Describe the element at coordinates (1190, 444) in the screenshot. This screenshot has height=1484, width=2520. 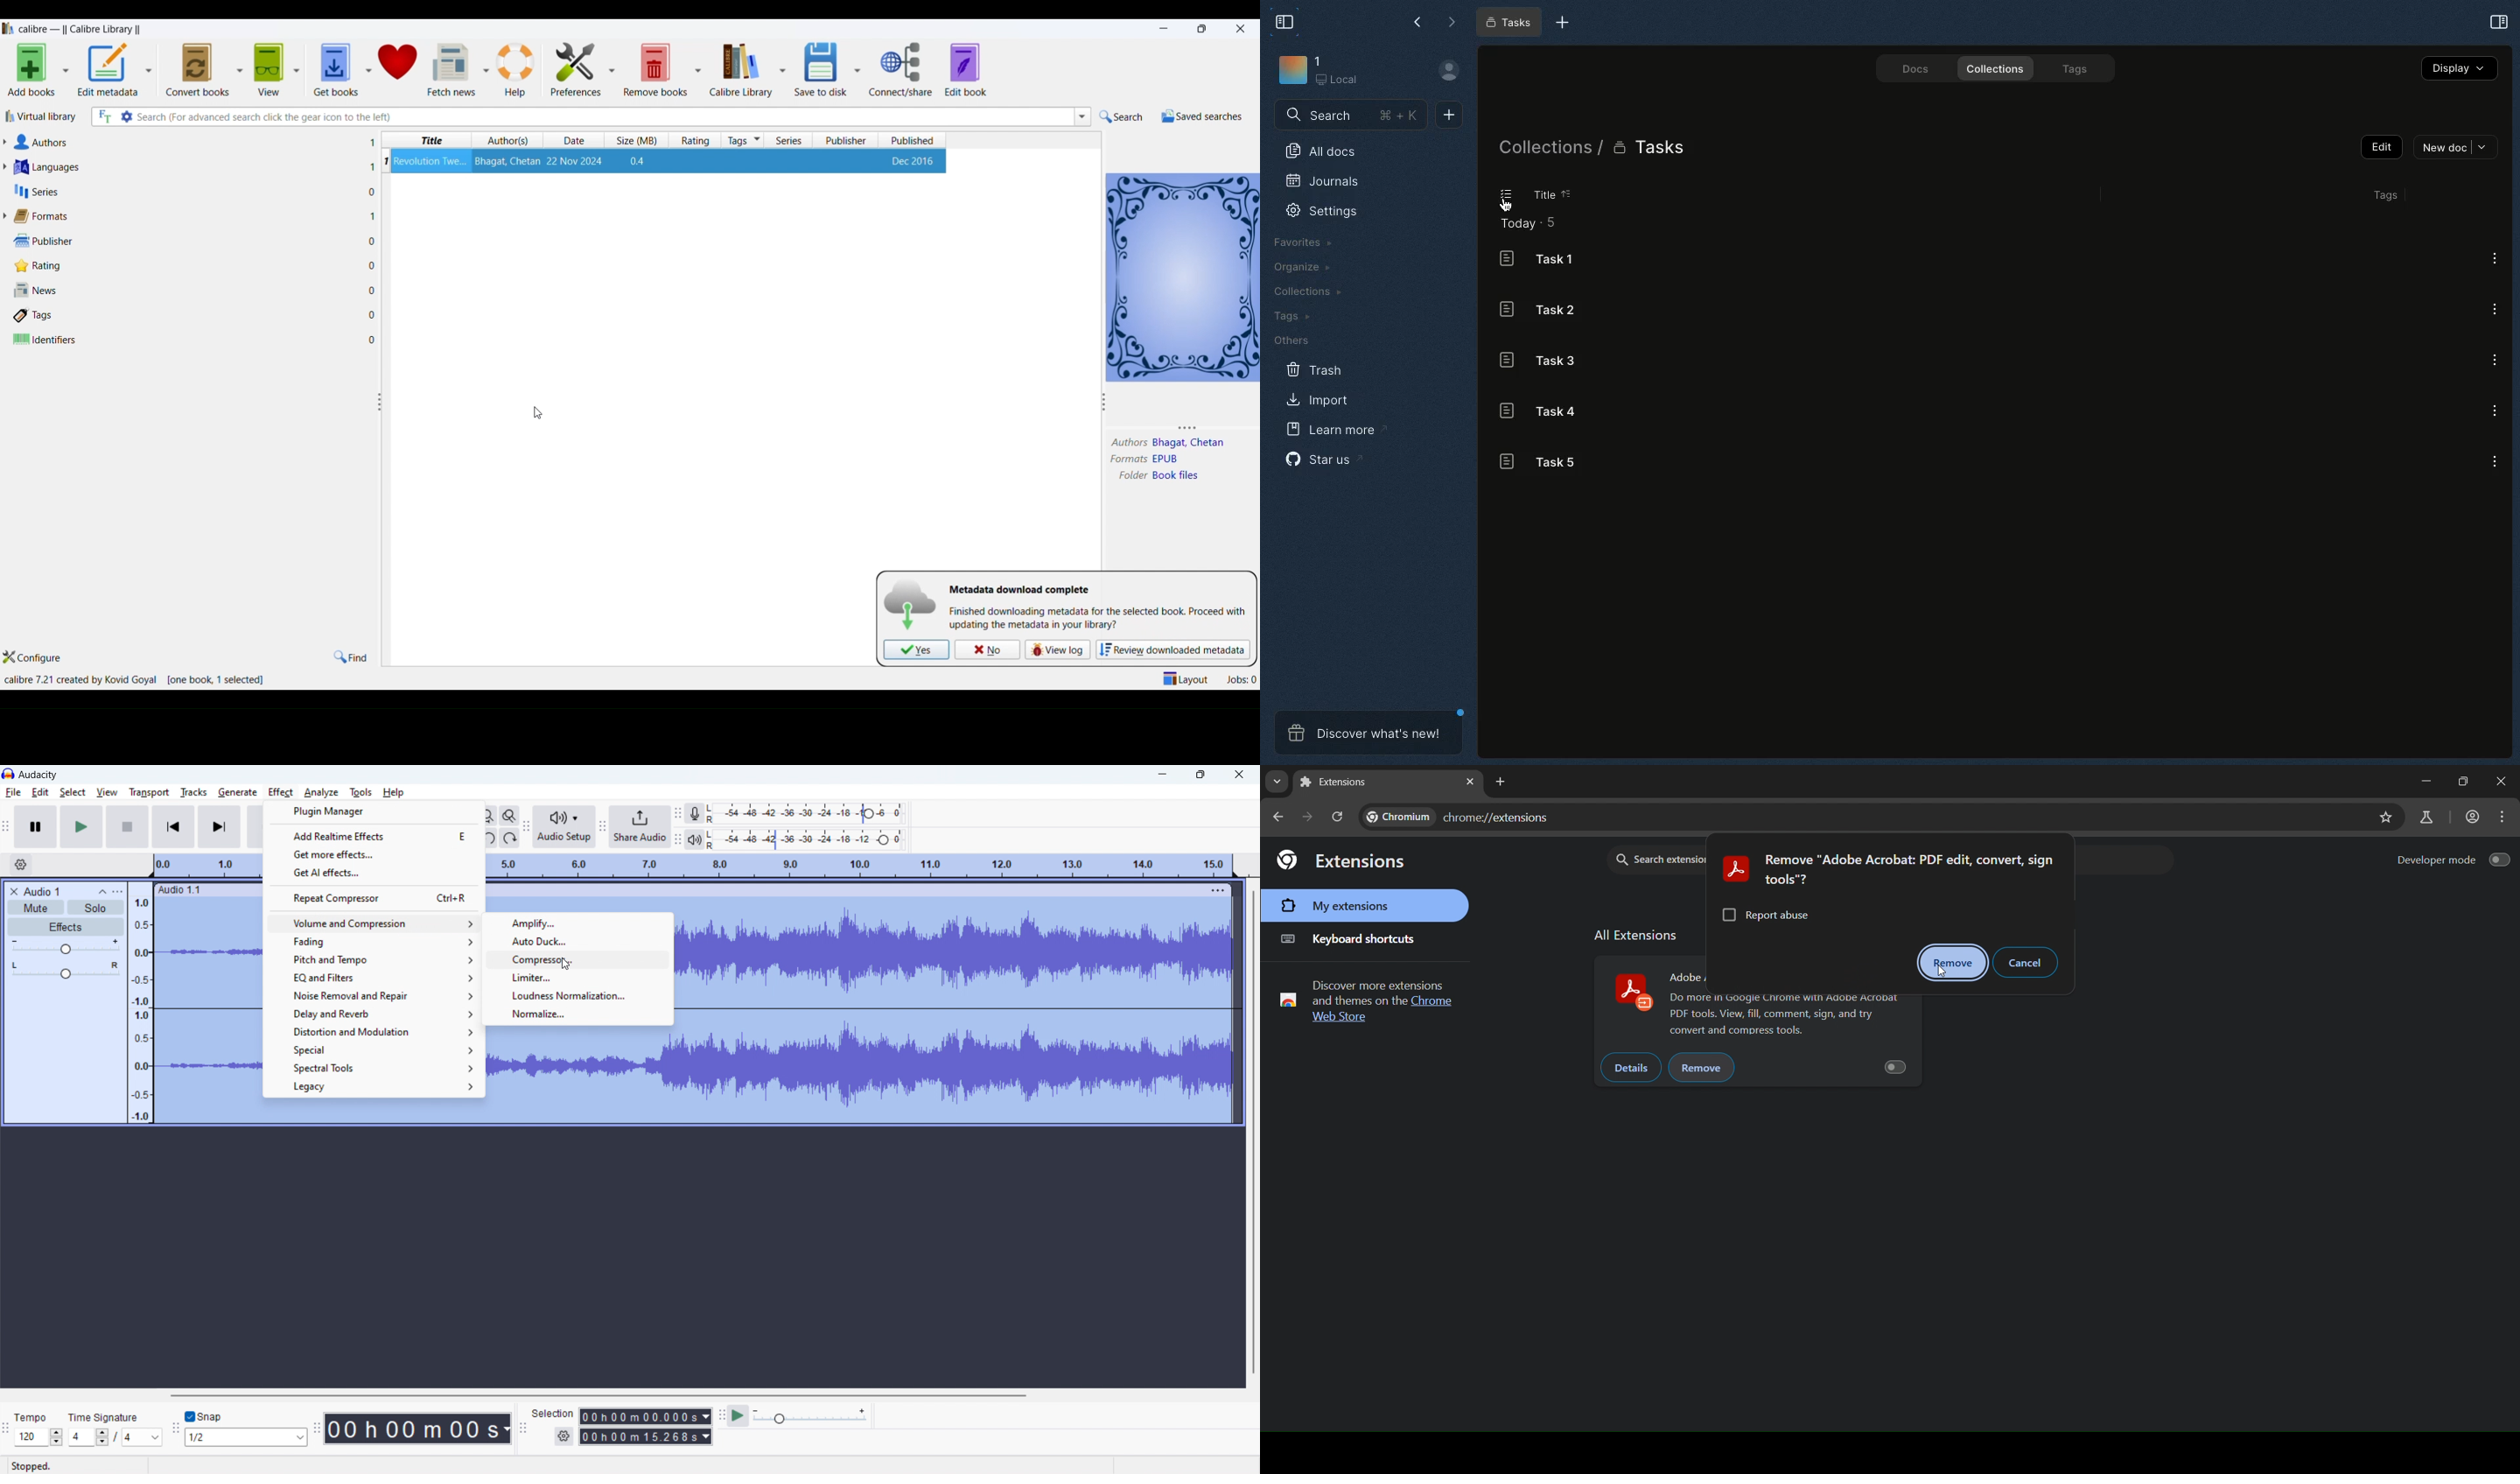
I see `author name` at that location.